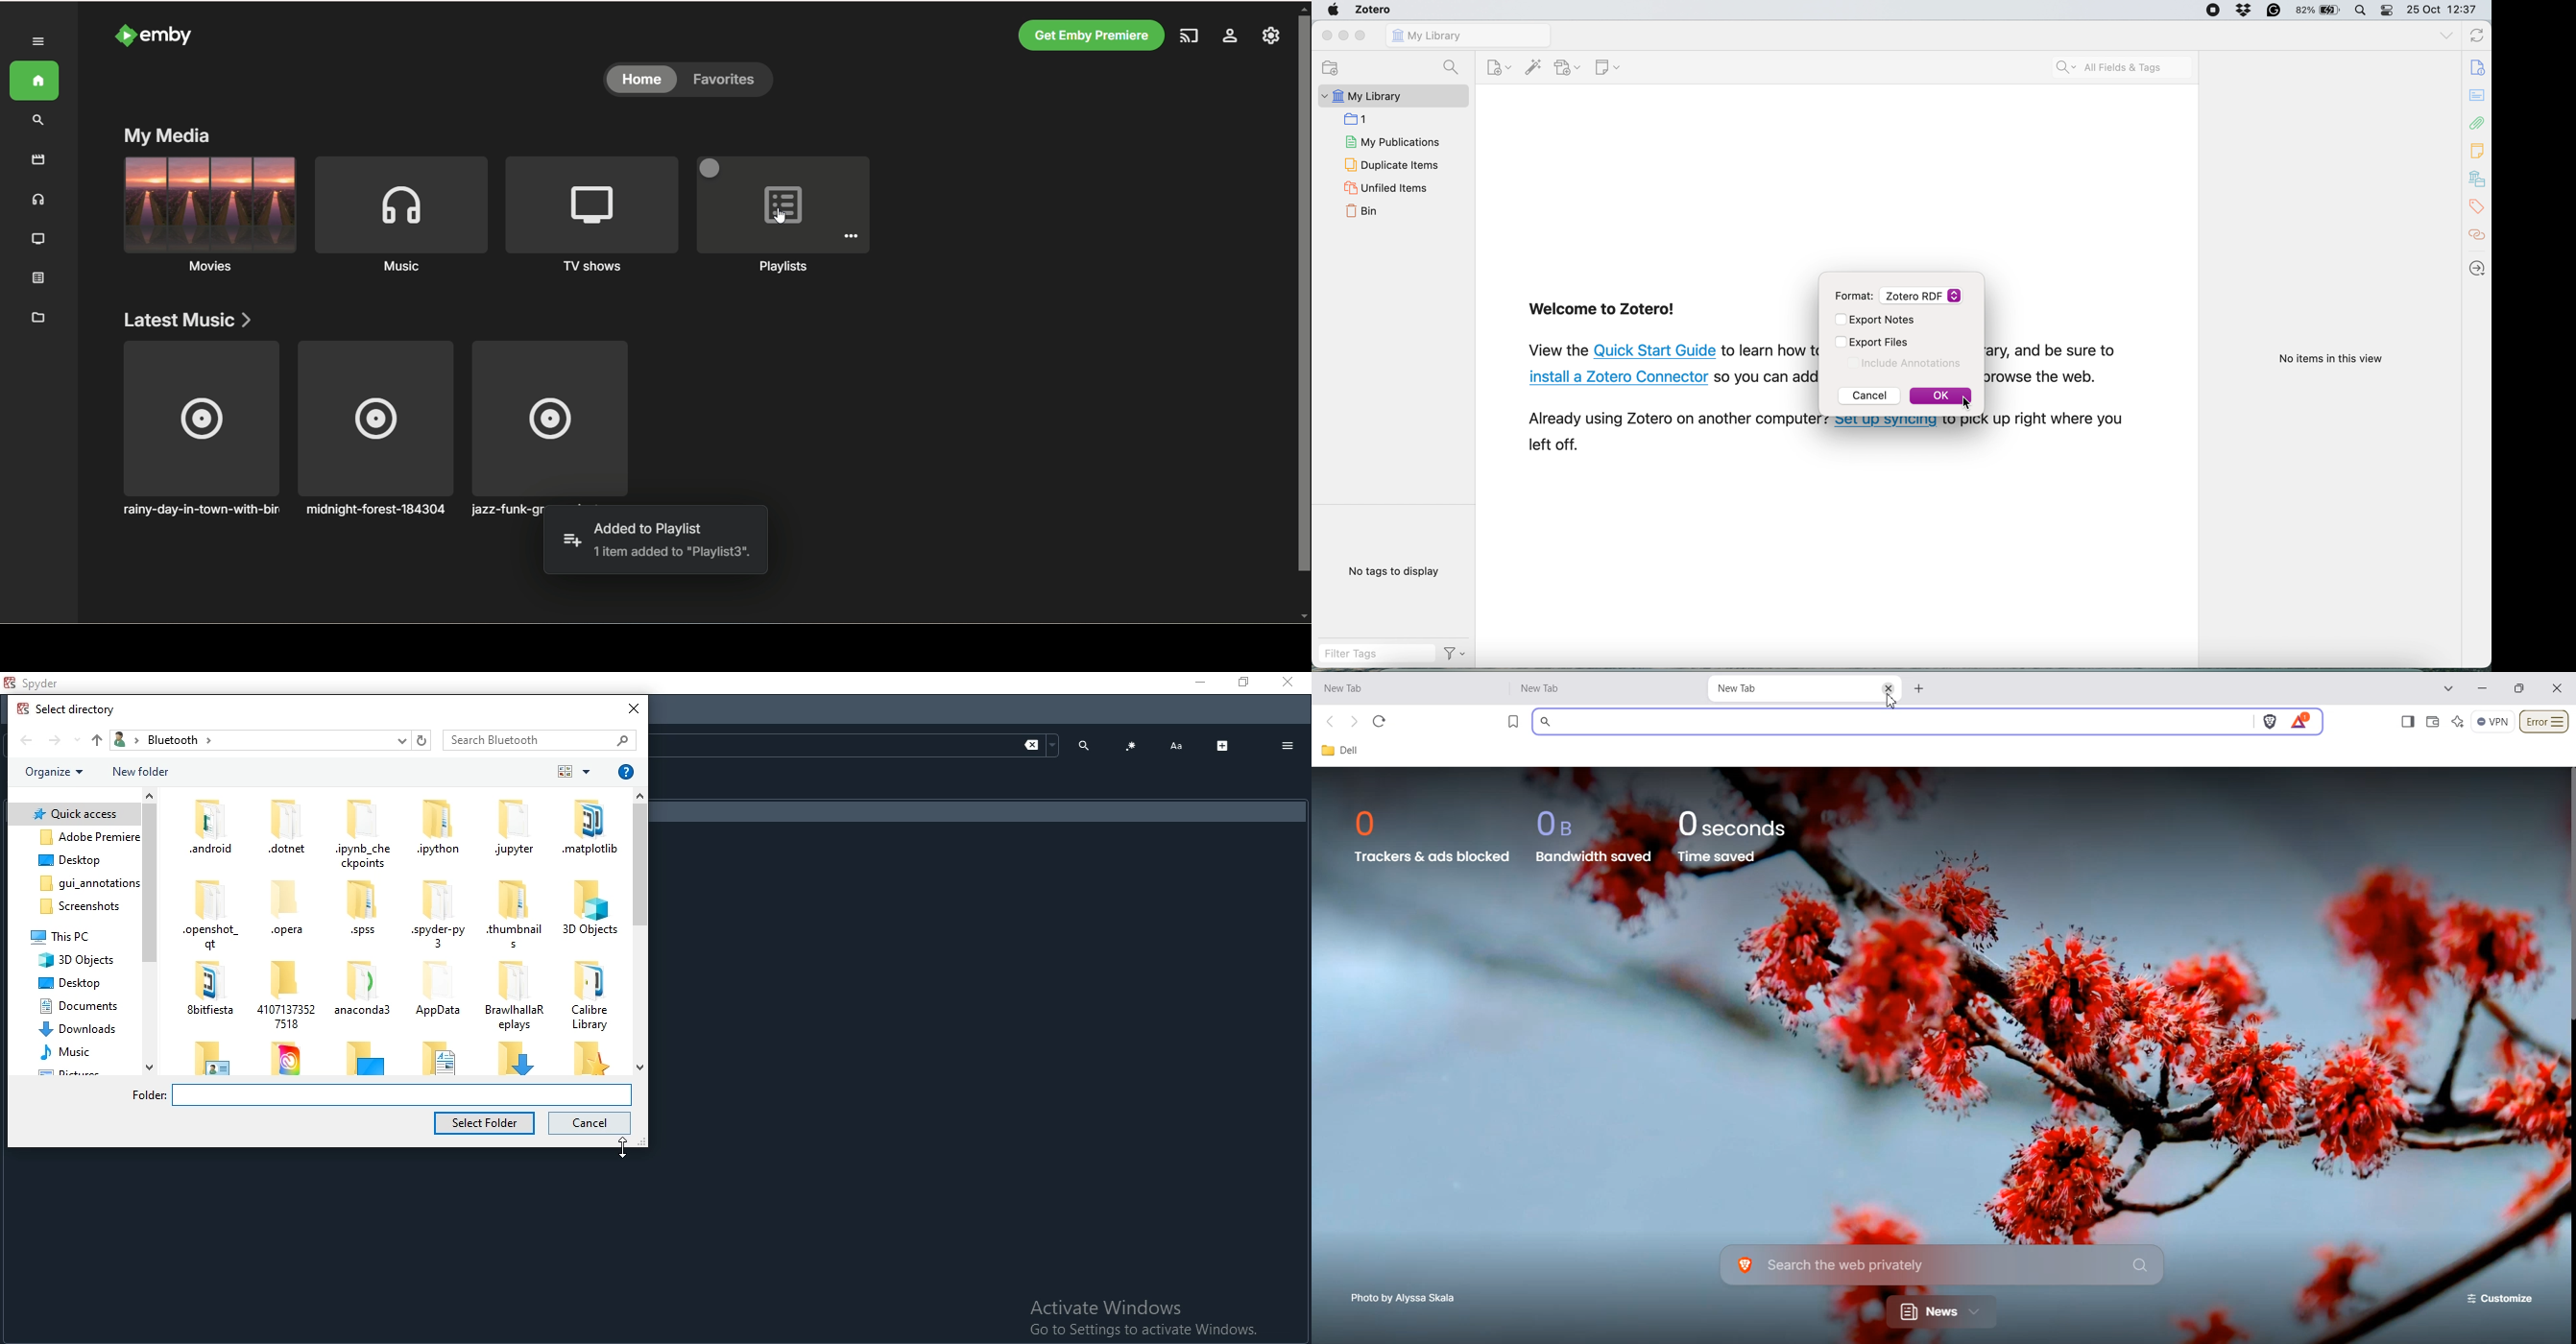 This screenshot has height=1344, width=2576. Describe the element at coordinates (1900, 319) in the screenshot. I see `Export Notes` at that location.